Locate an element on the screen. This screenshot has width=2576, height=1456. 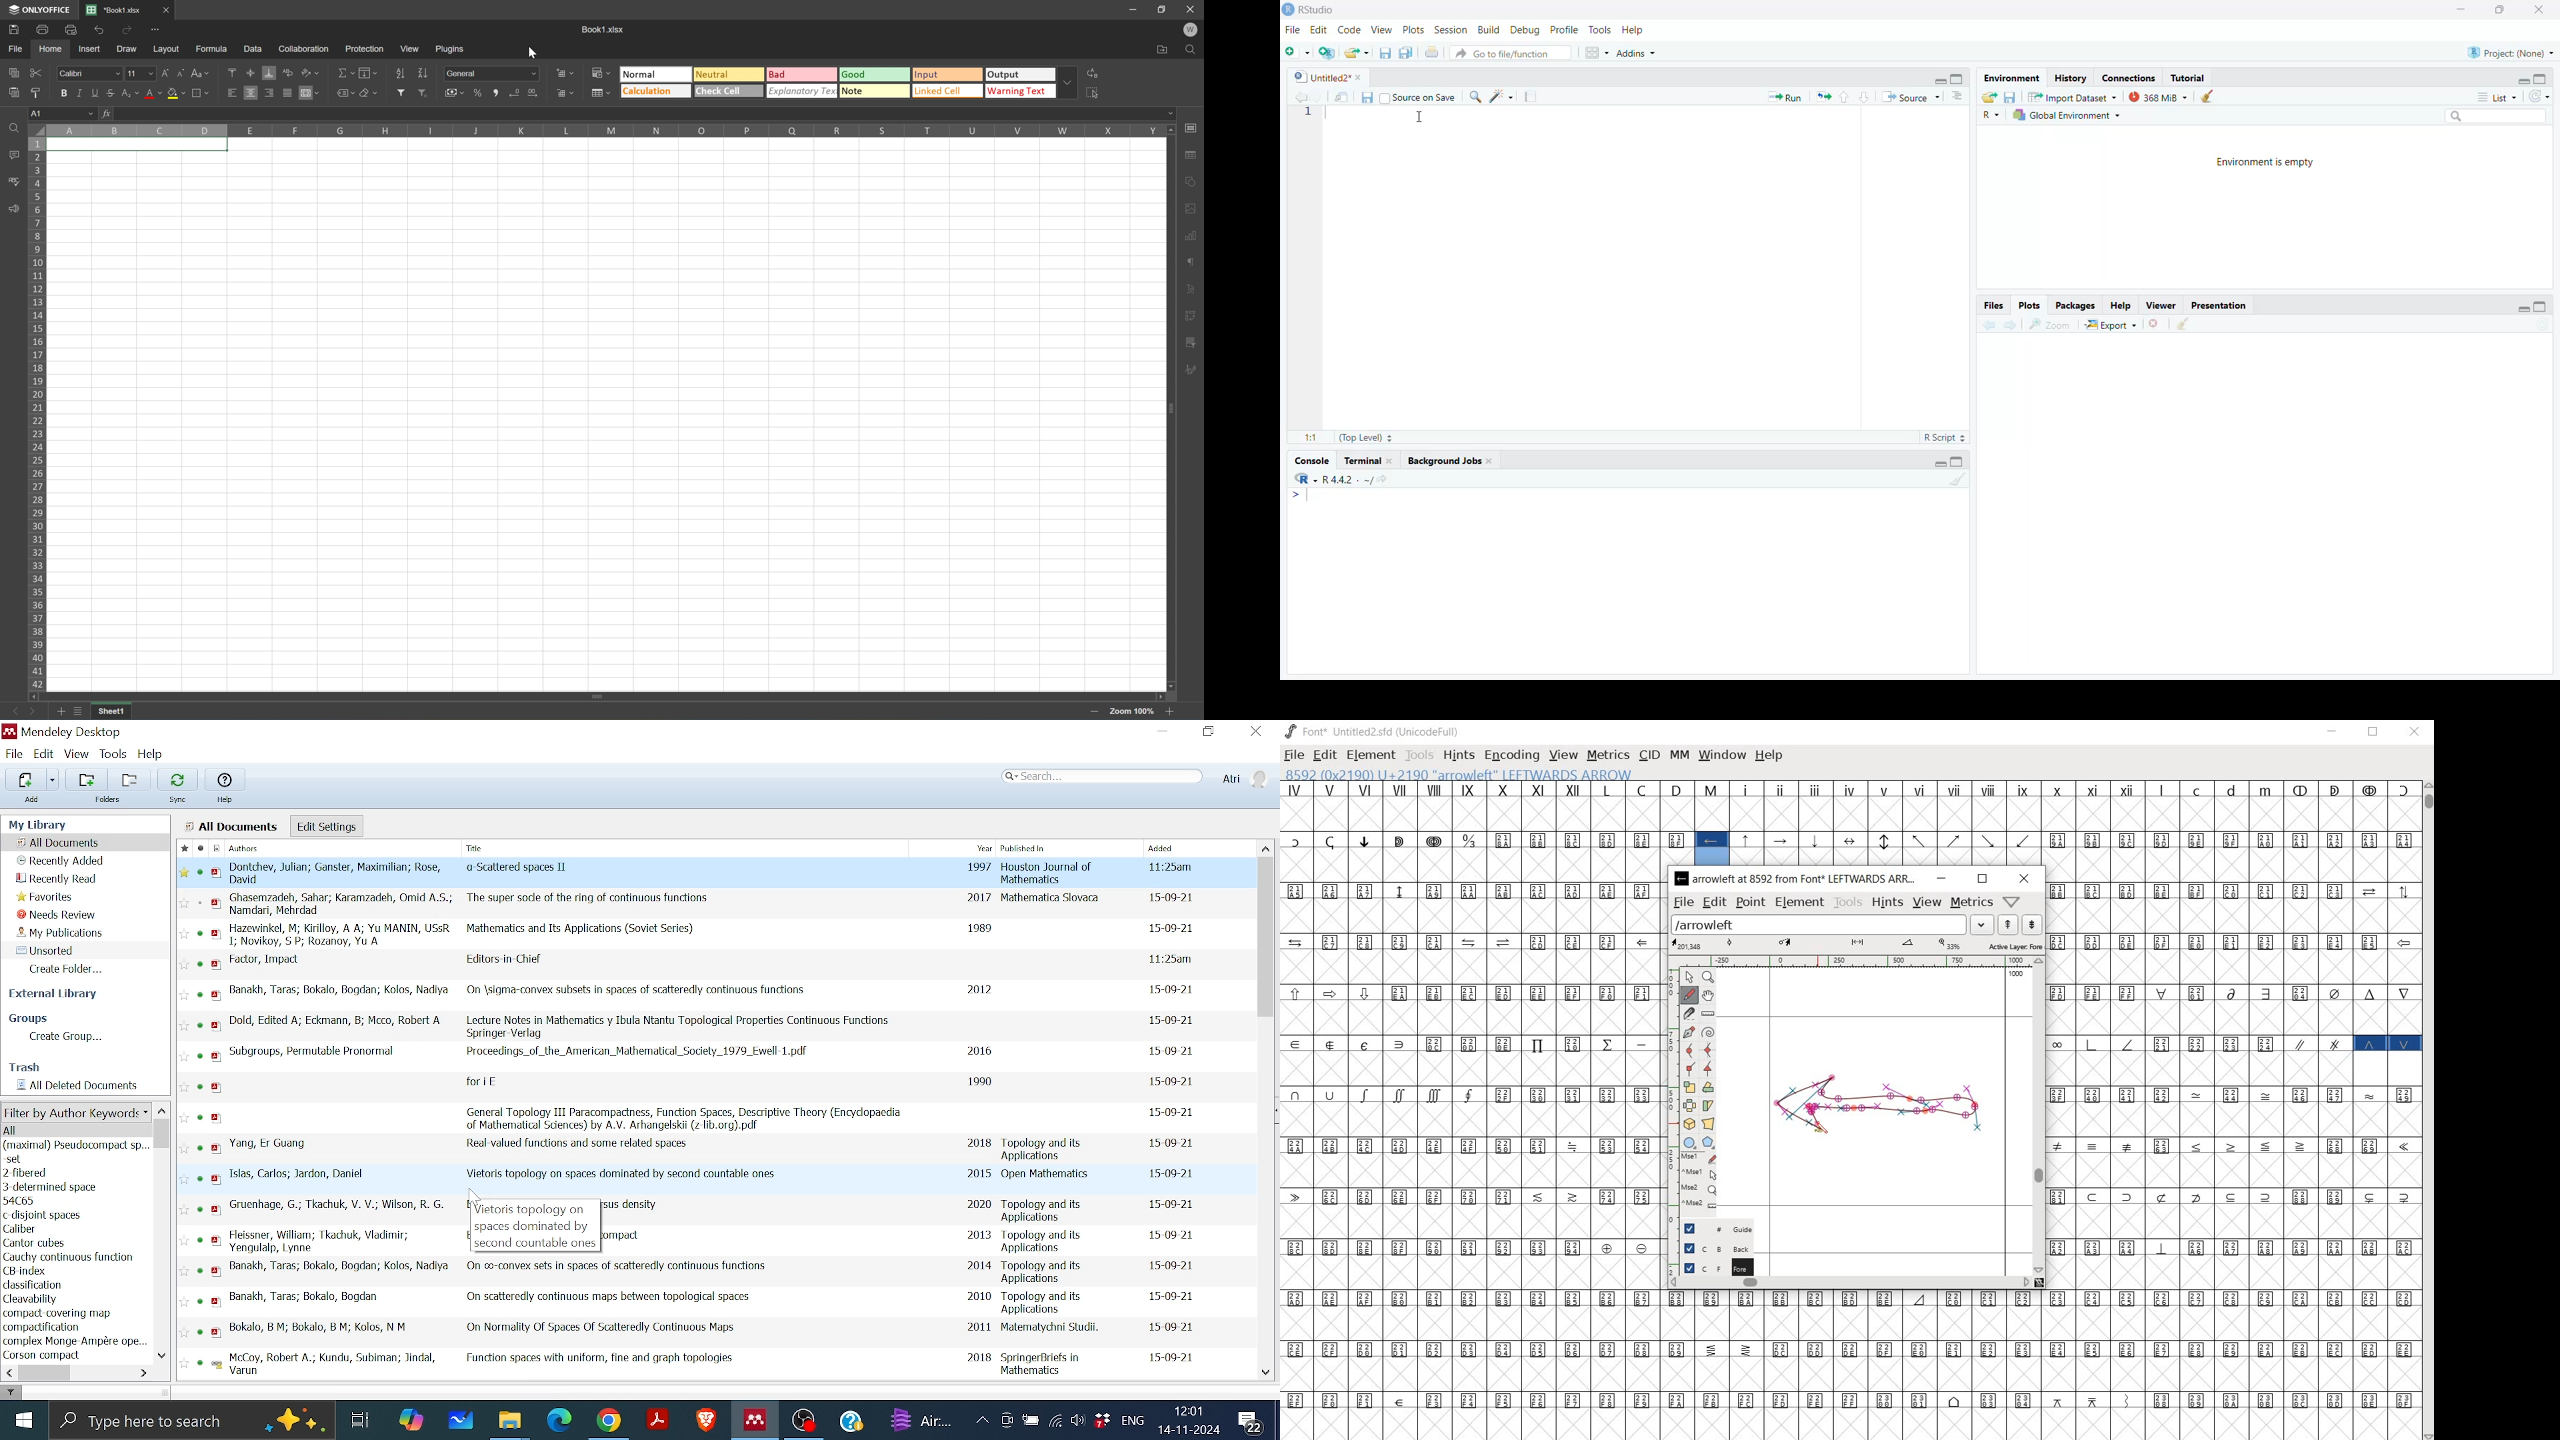
clear is located at coordinates (1958, 483).